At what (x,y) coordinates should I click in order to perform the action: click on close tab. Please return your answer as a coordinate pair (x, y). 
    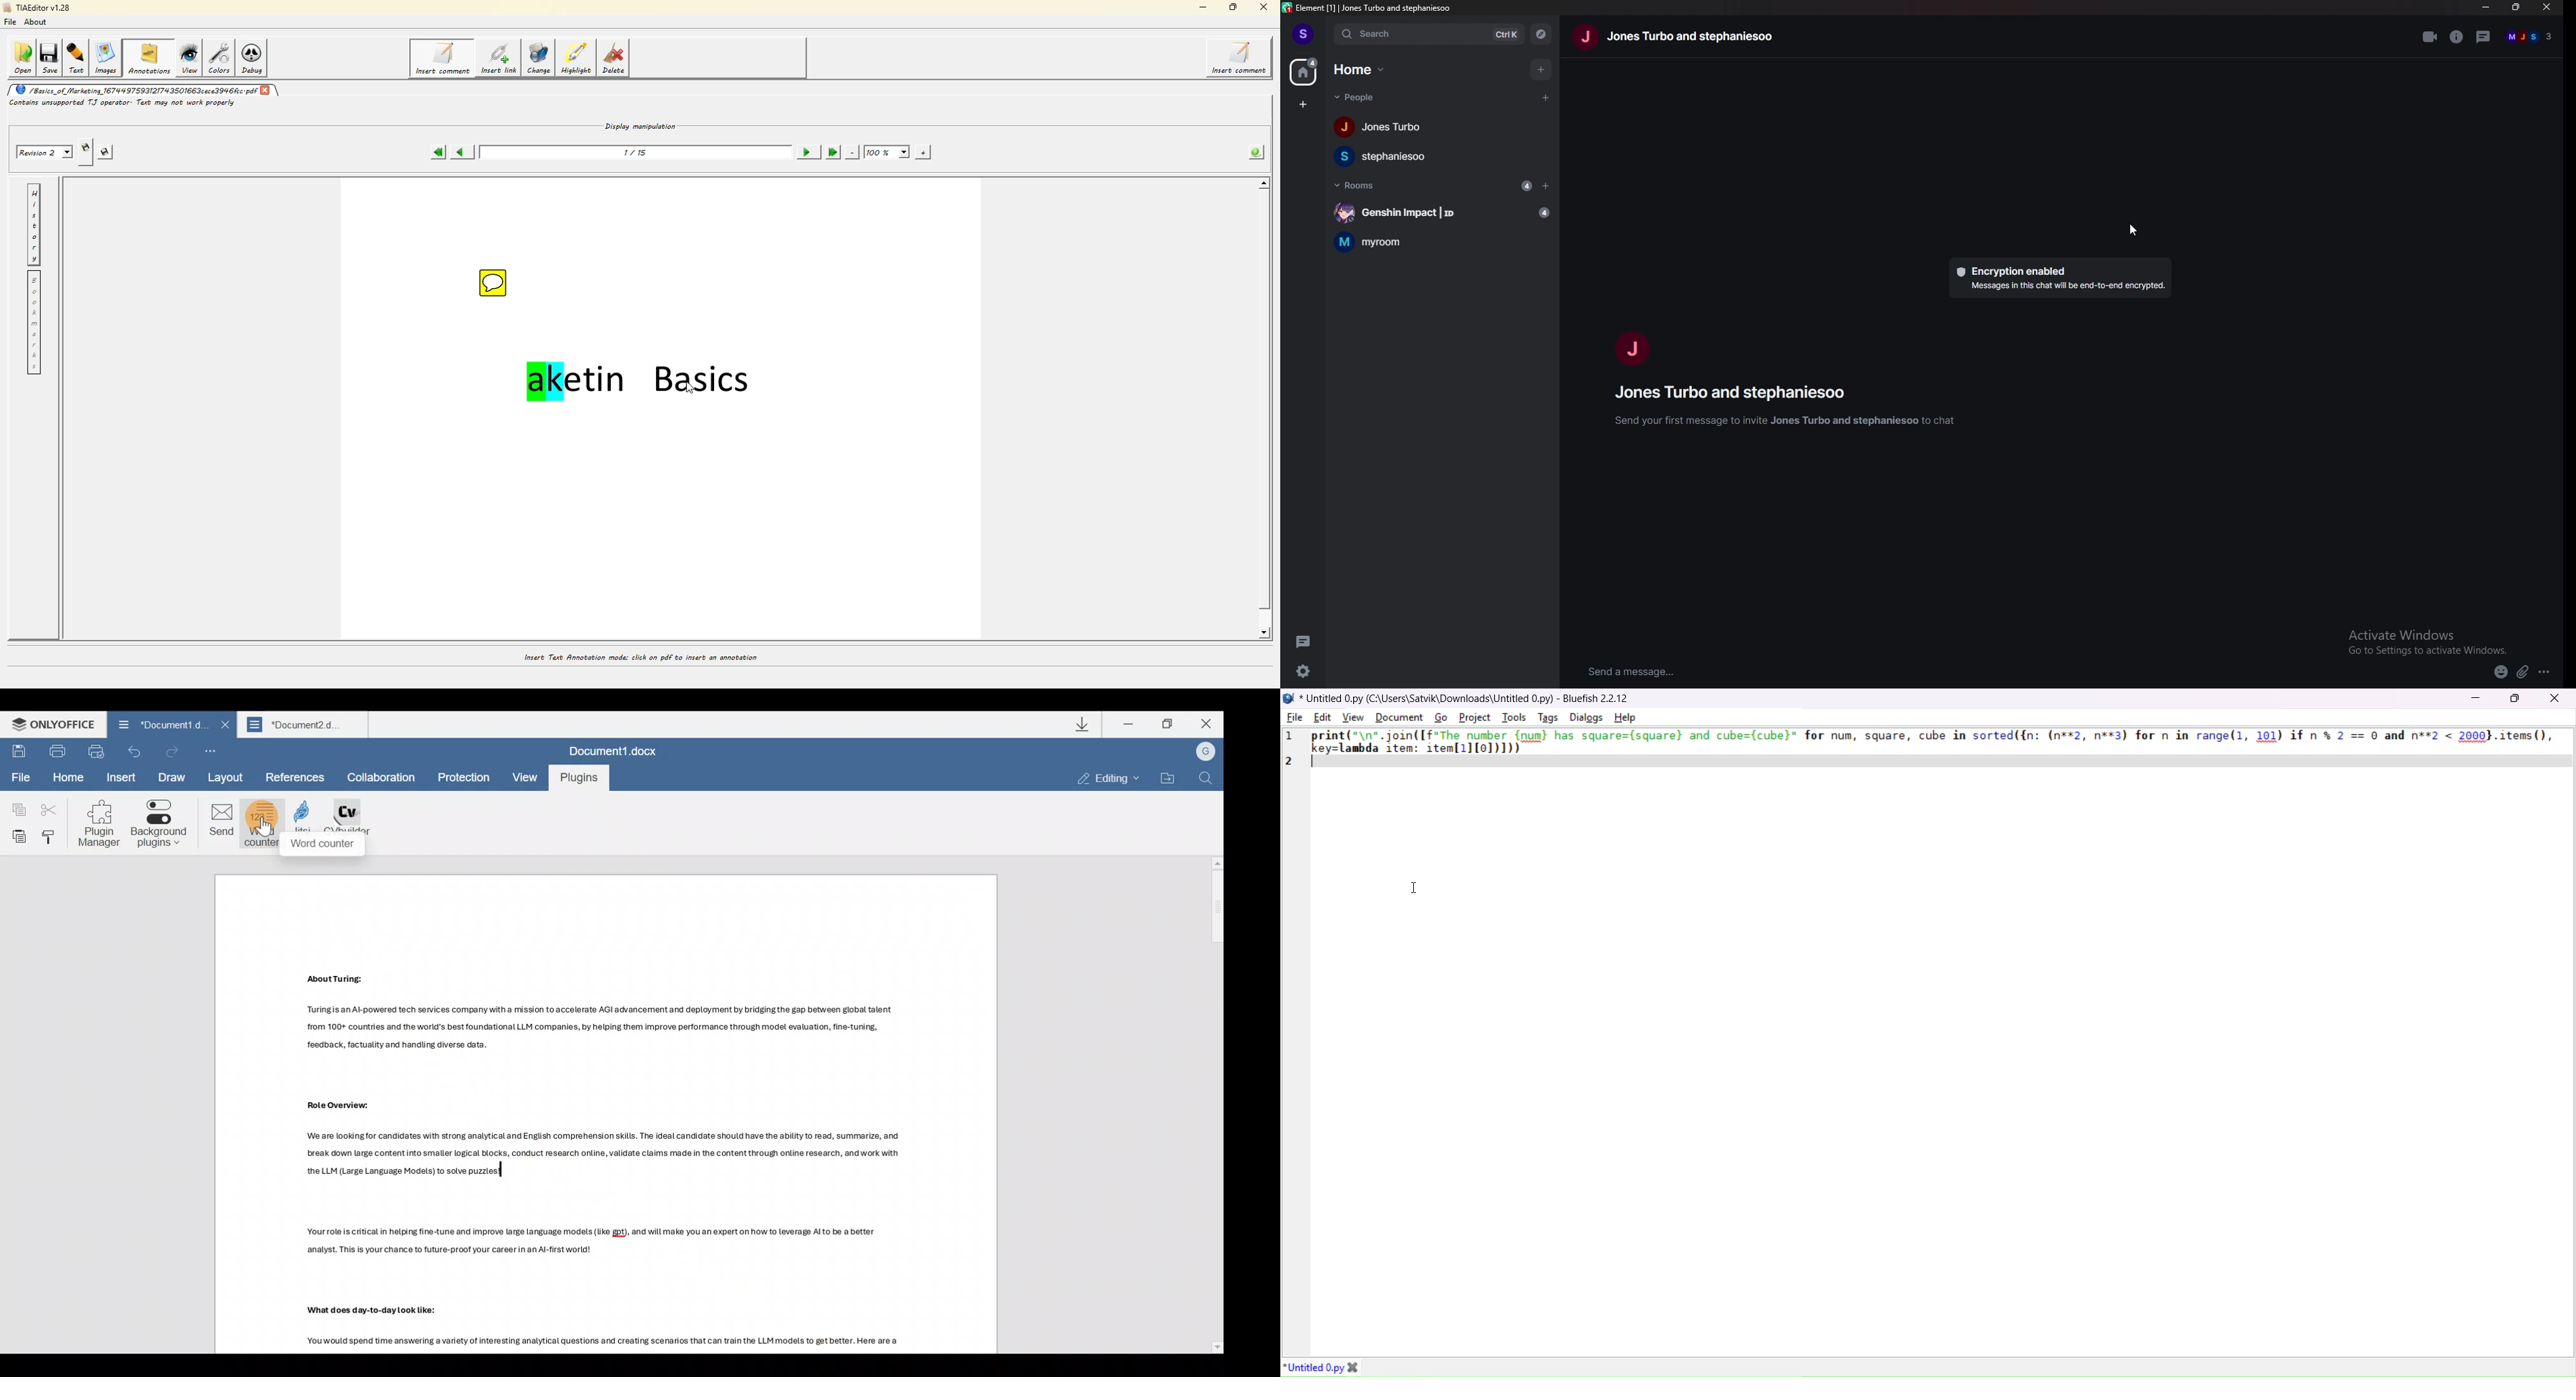
    Looking at the image, I should click on (1353, 1365).